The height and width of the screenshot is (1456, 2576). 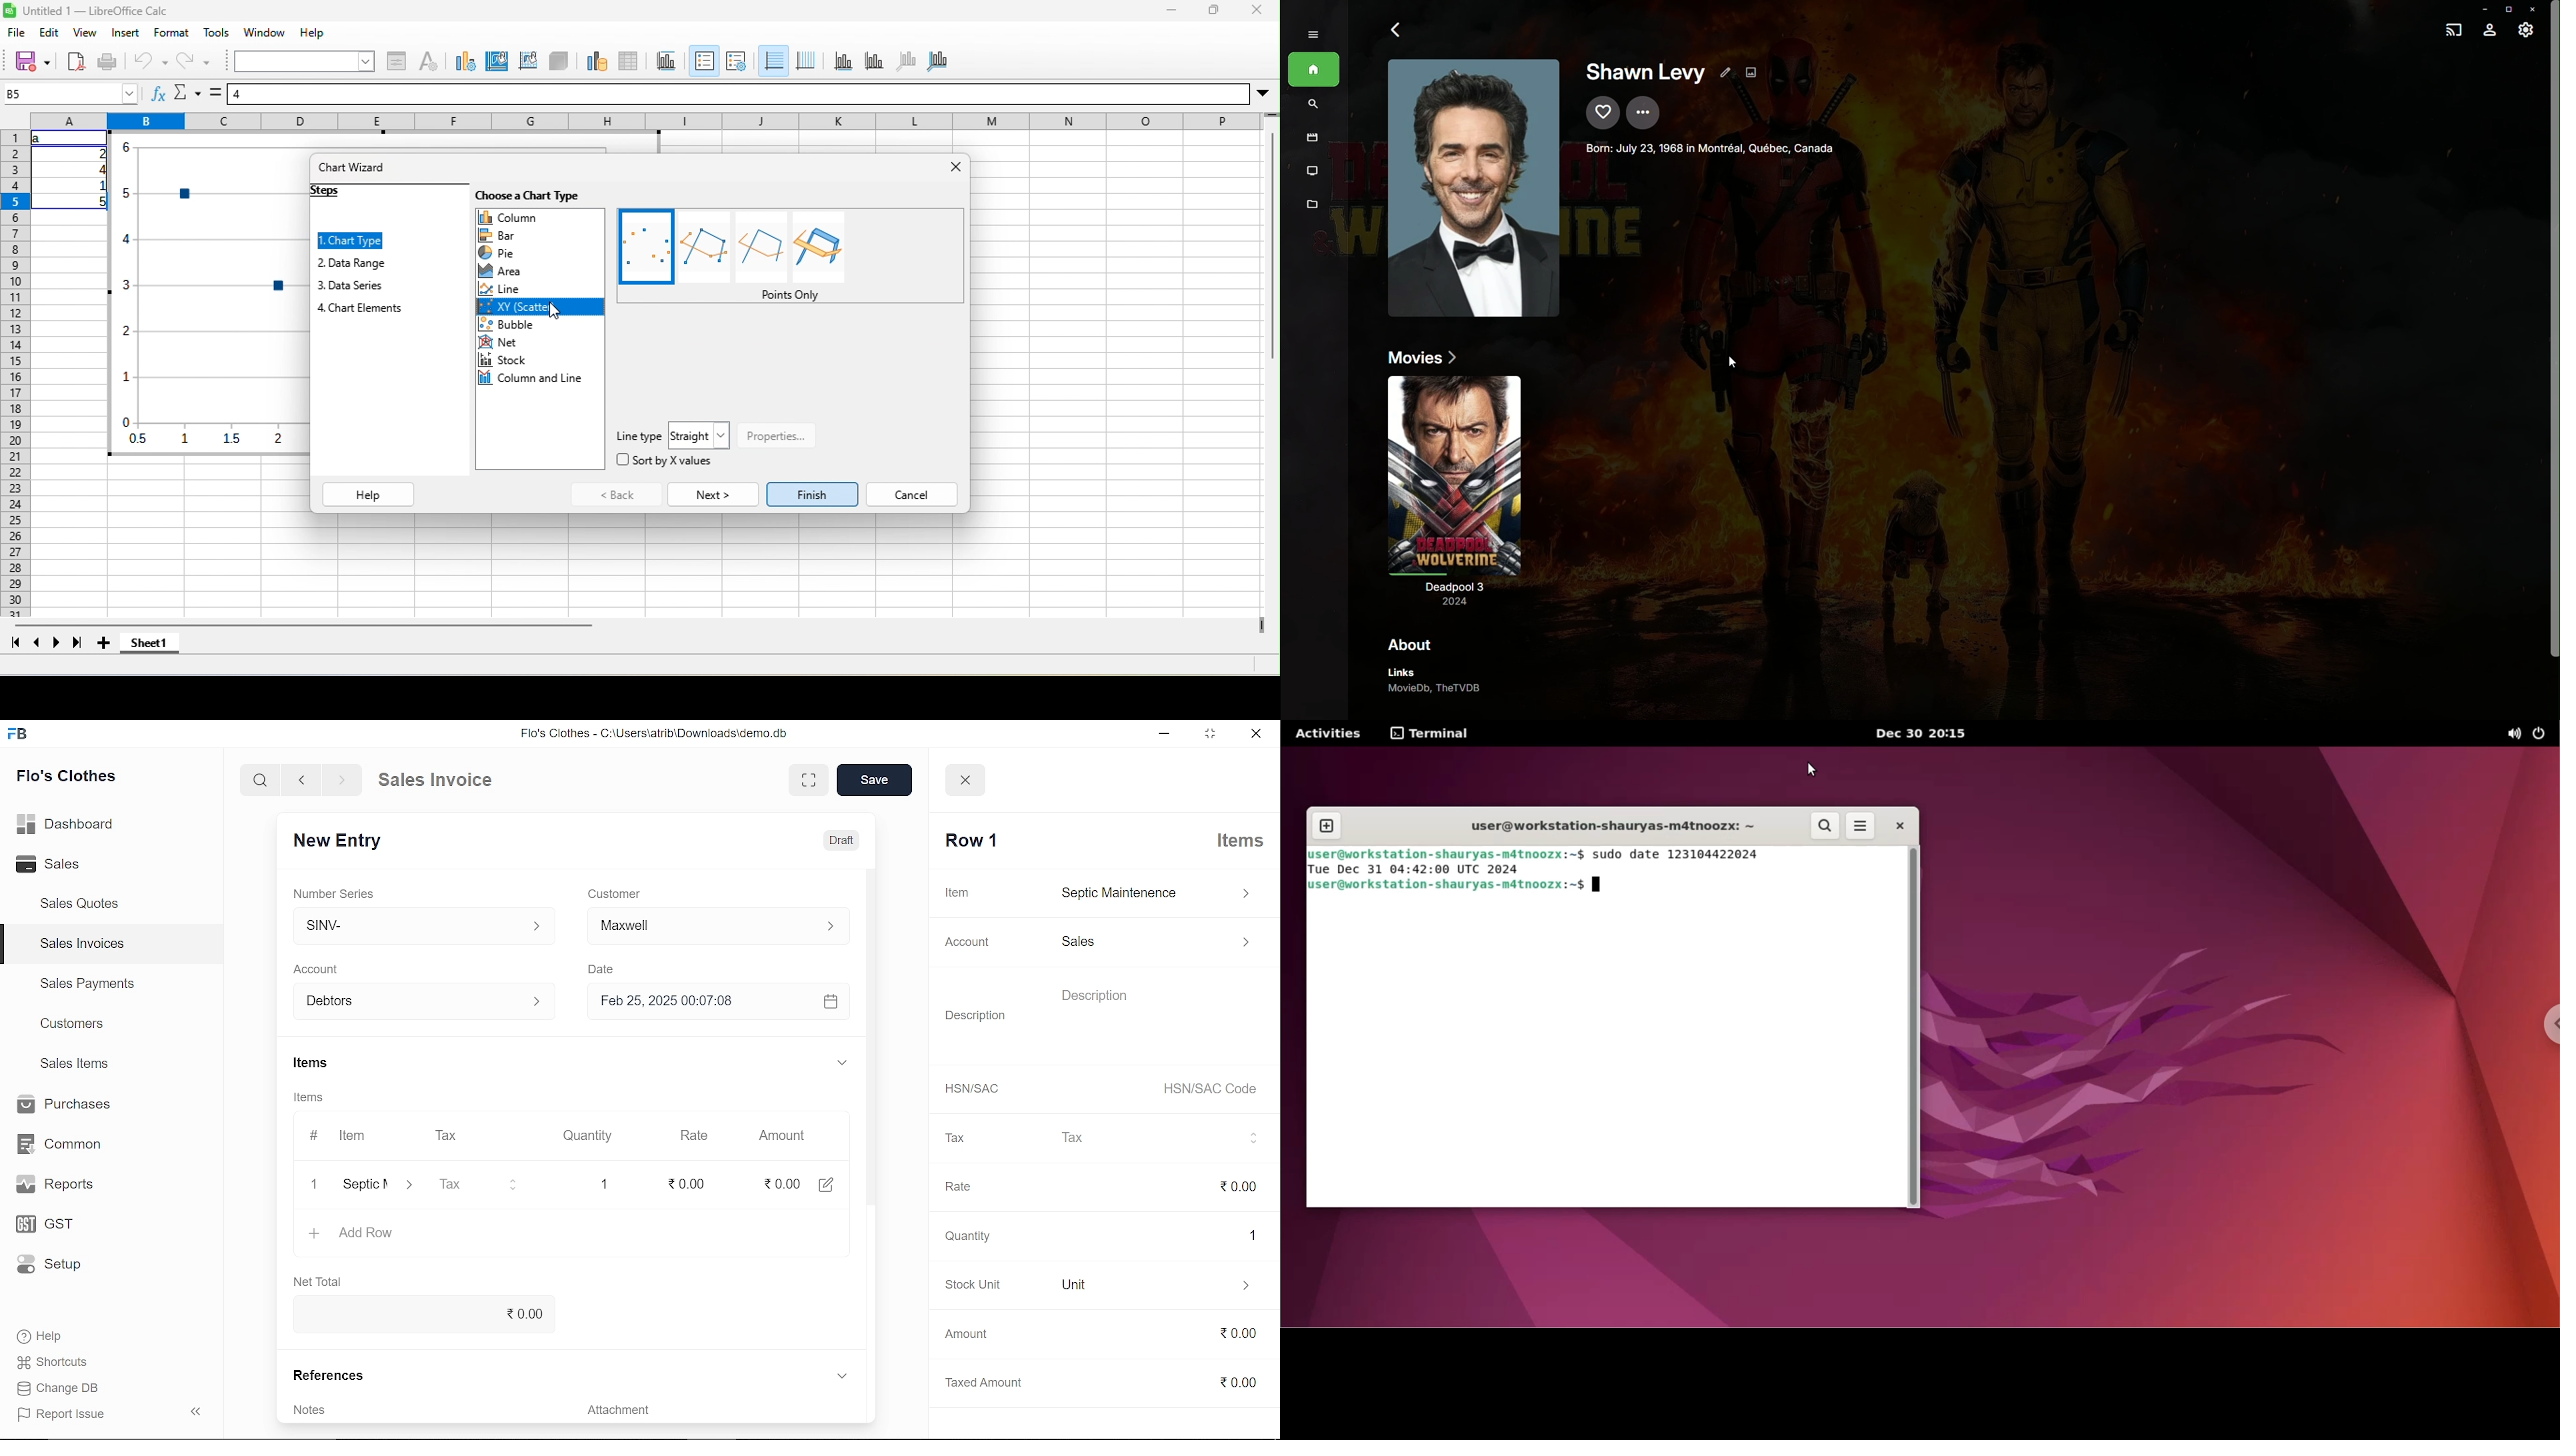 What do you see at coordinates (1257, 9) in the screenshot?
I see `close` at bounding box center [1257, 9].